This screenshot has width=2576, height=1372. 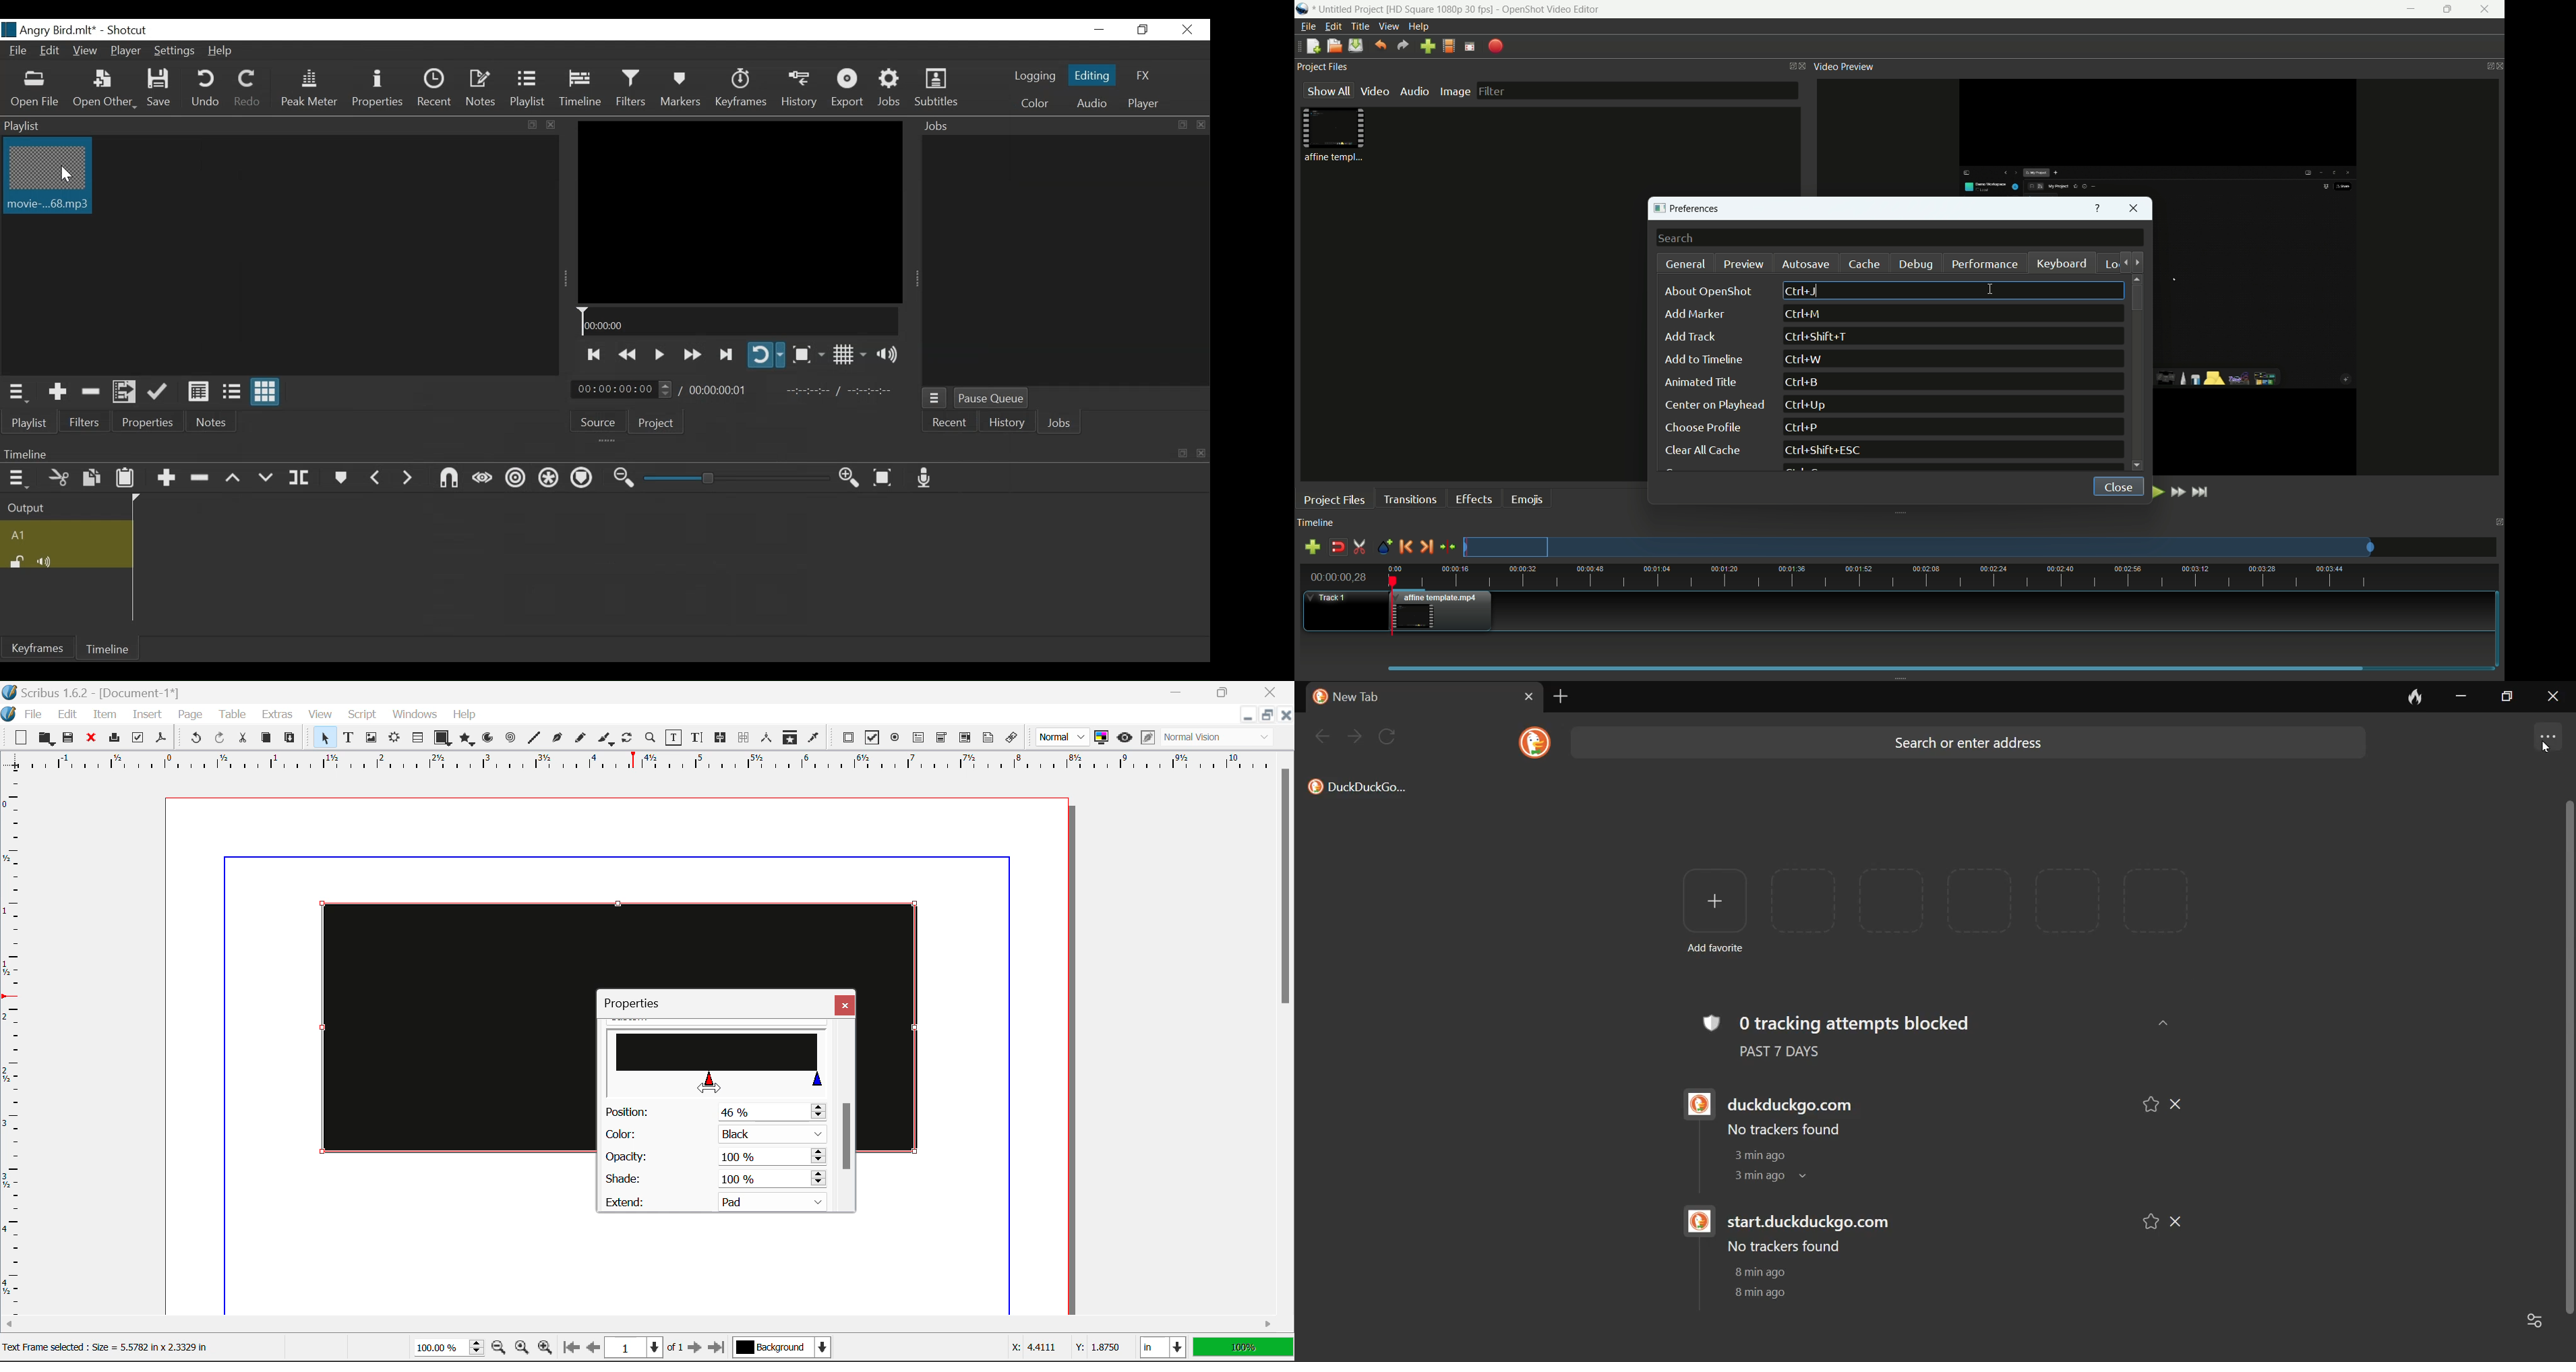 I want to click on Image Frame, so click(x=371, y=740).